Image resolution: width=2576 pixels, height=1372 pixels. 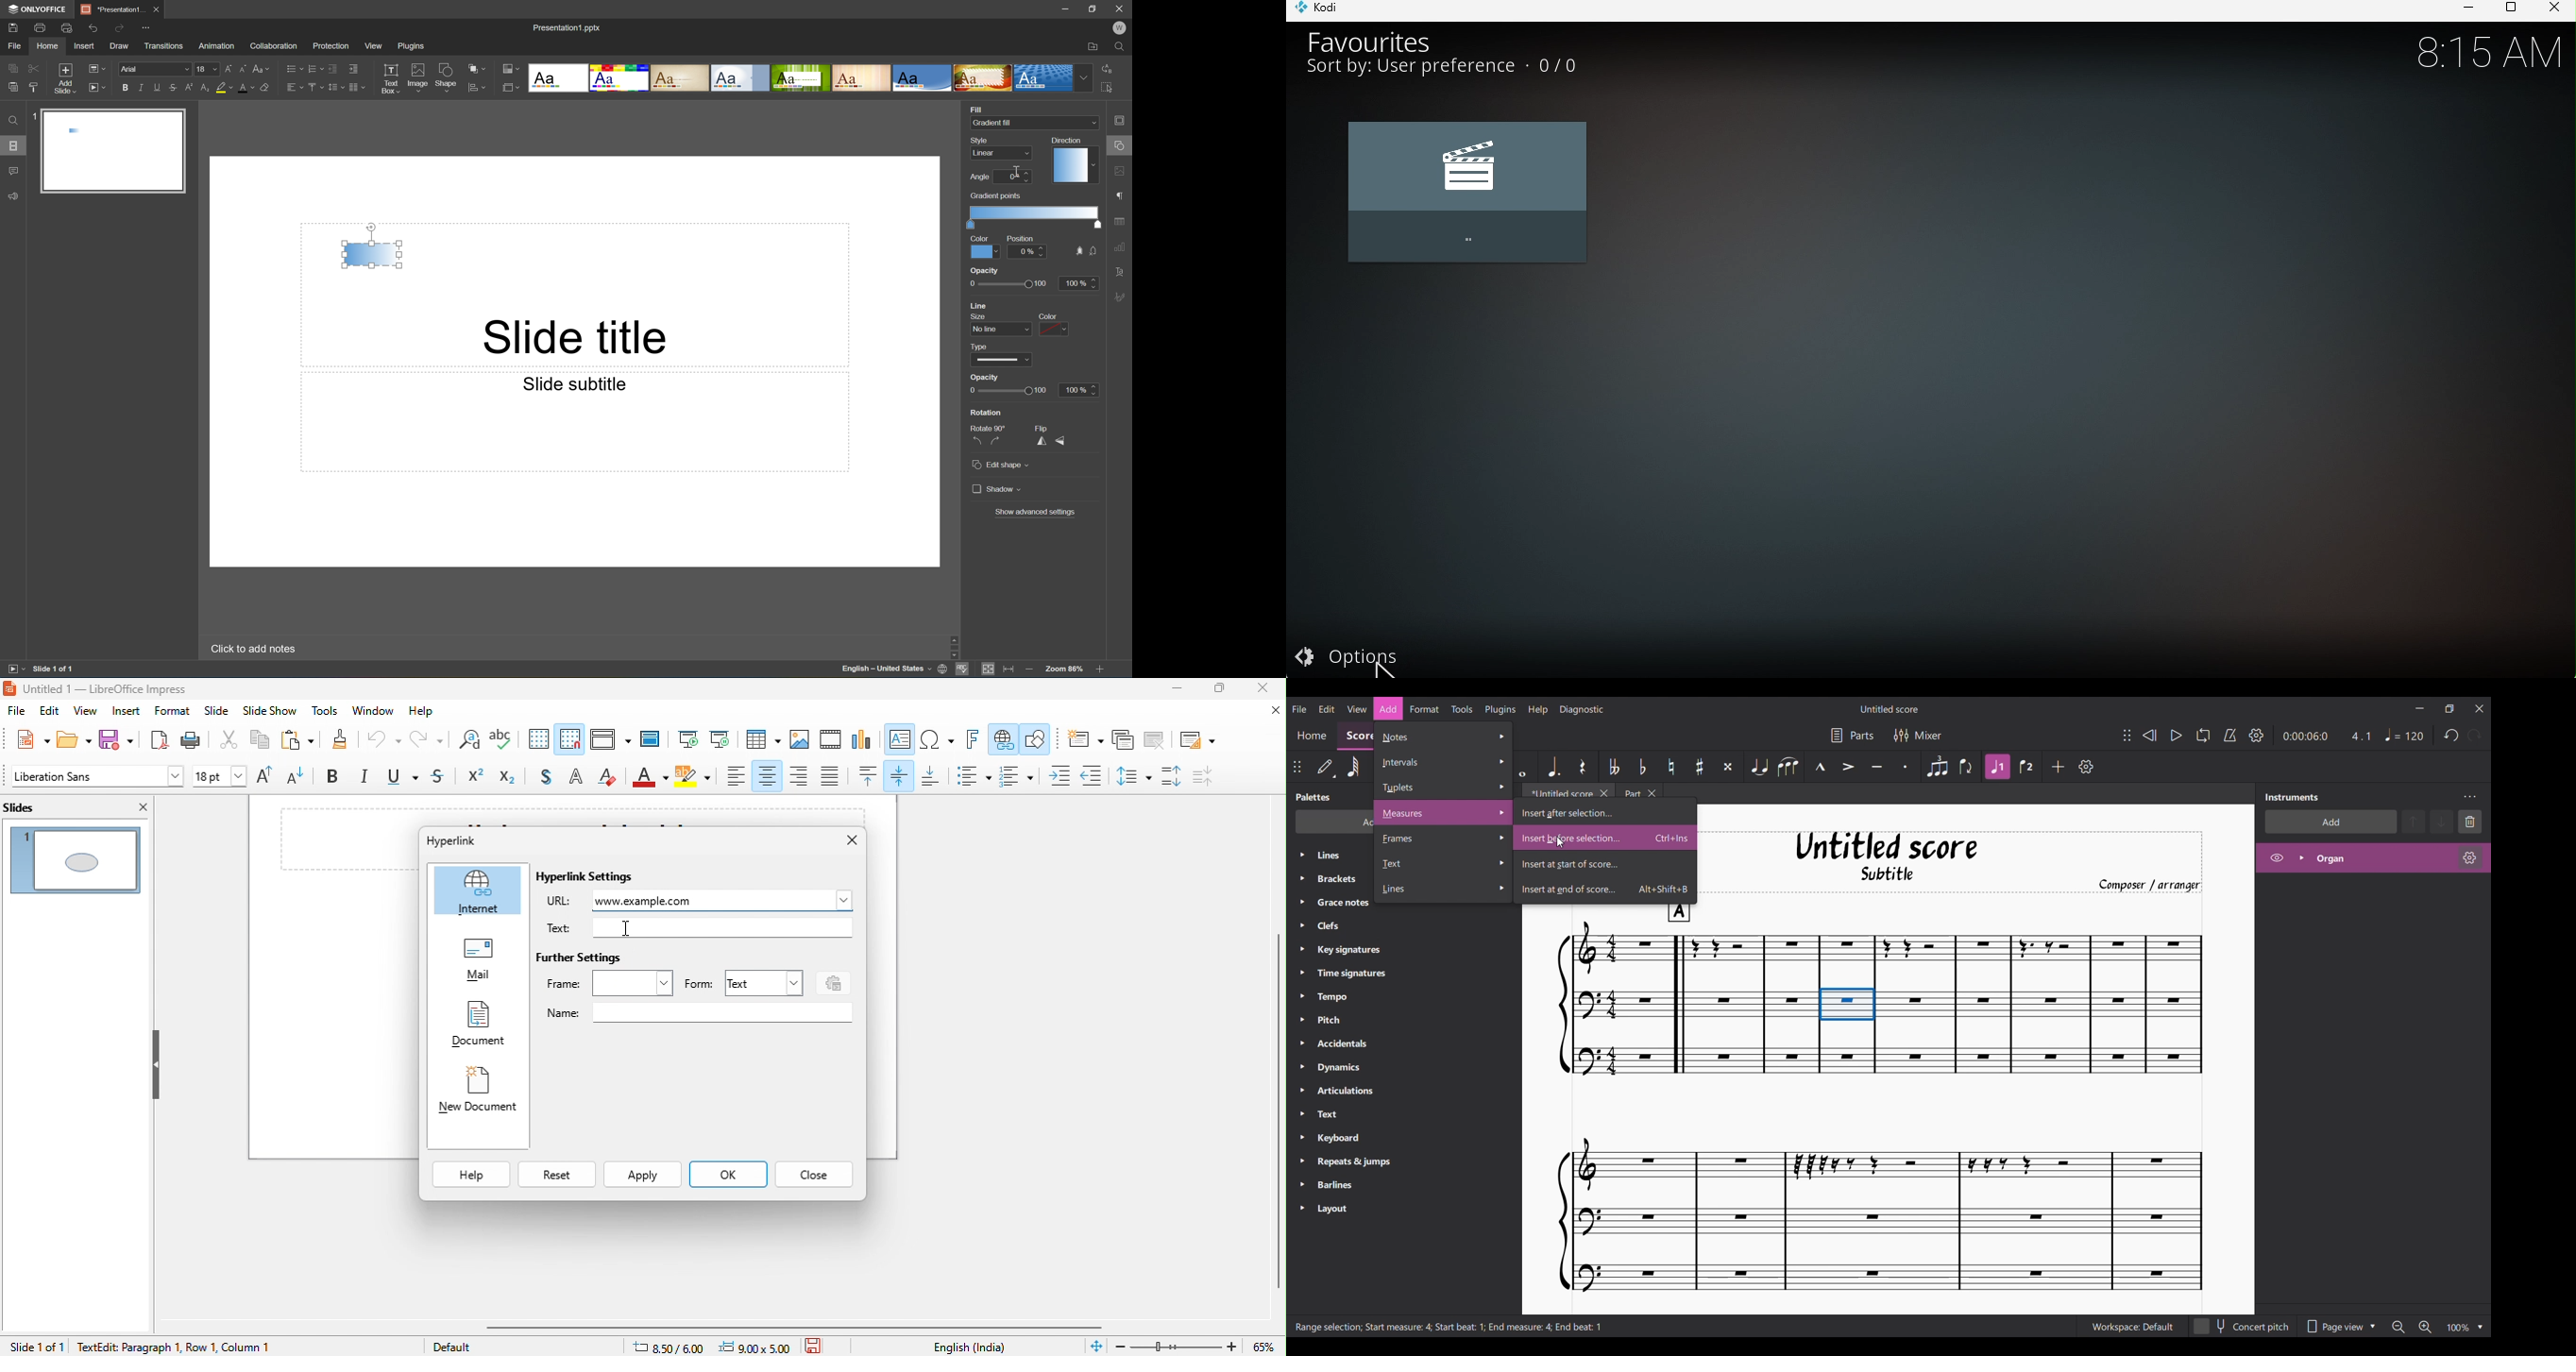 What do you see at coordinates (268, 777) in the screenshot?
I see `increase font size` at bounding box center [268, 777].